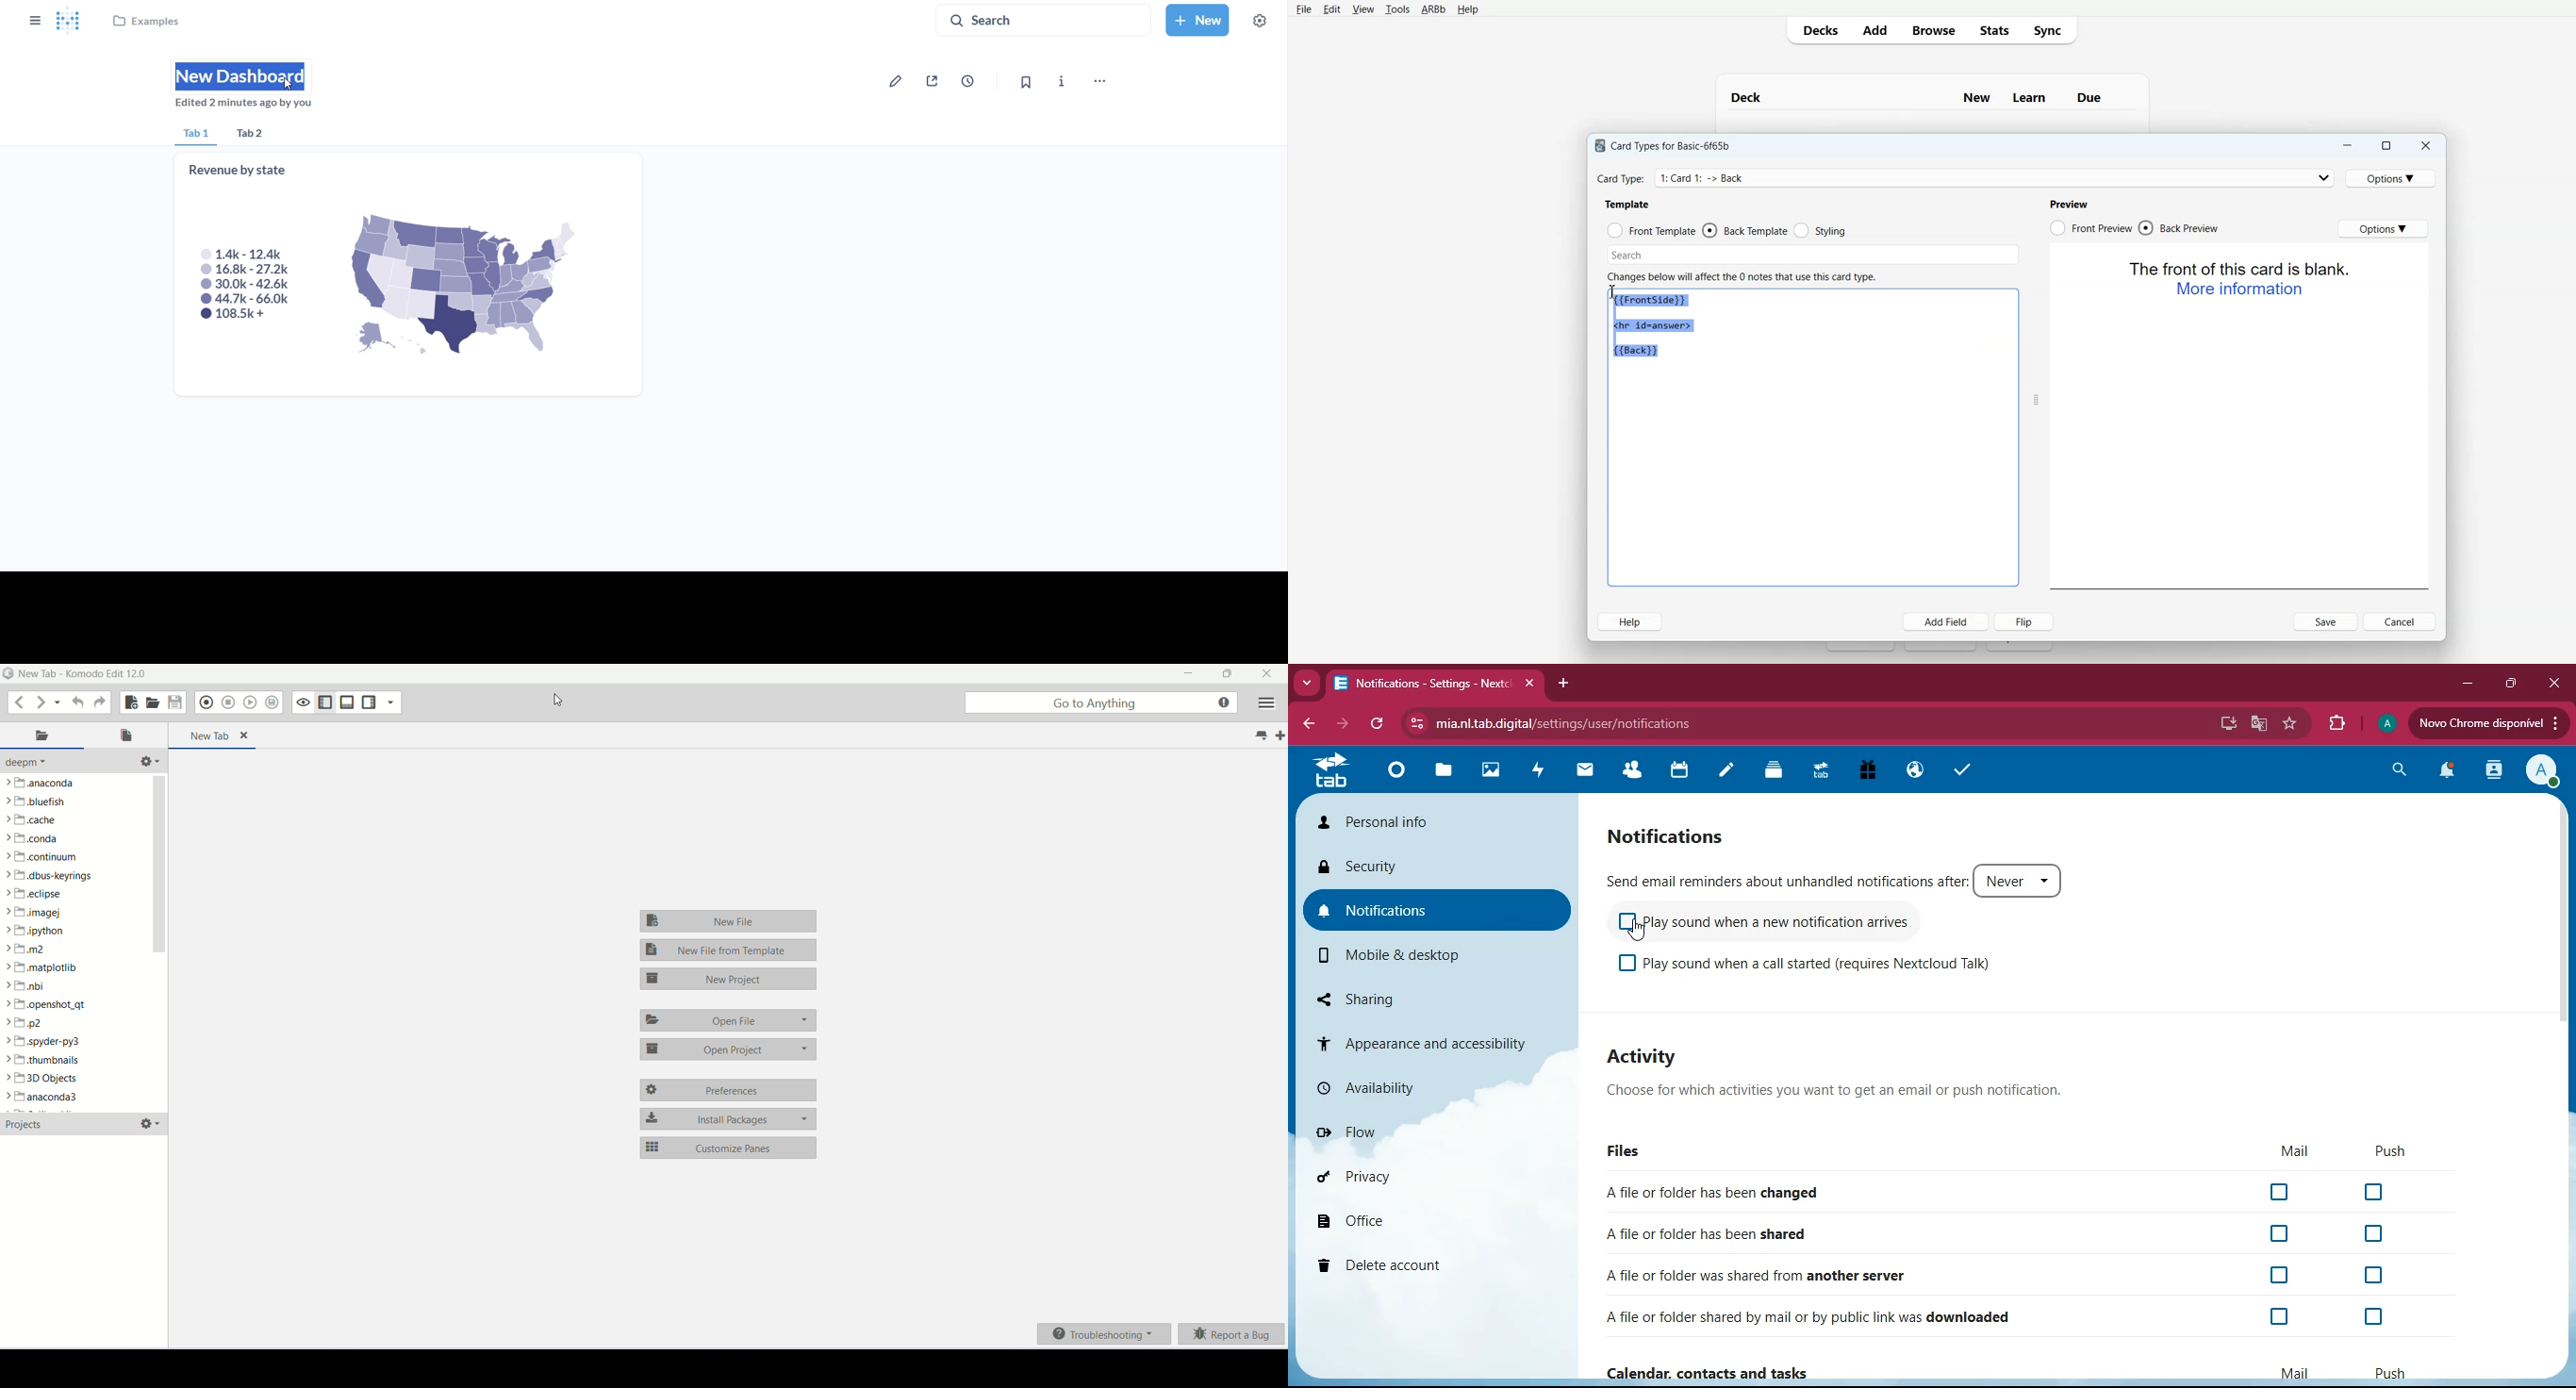 The height and width of the screenshot is (1400, 2576). Describe the element at coordinates (2371, 1318) in the screenshot. I see `off` at that location.